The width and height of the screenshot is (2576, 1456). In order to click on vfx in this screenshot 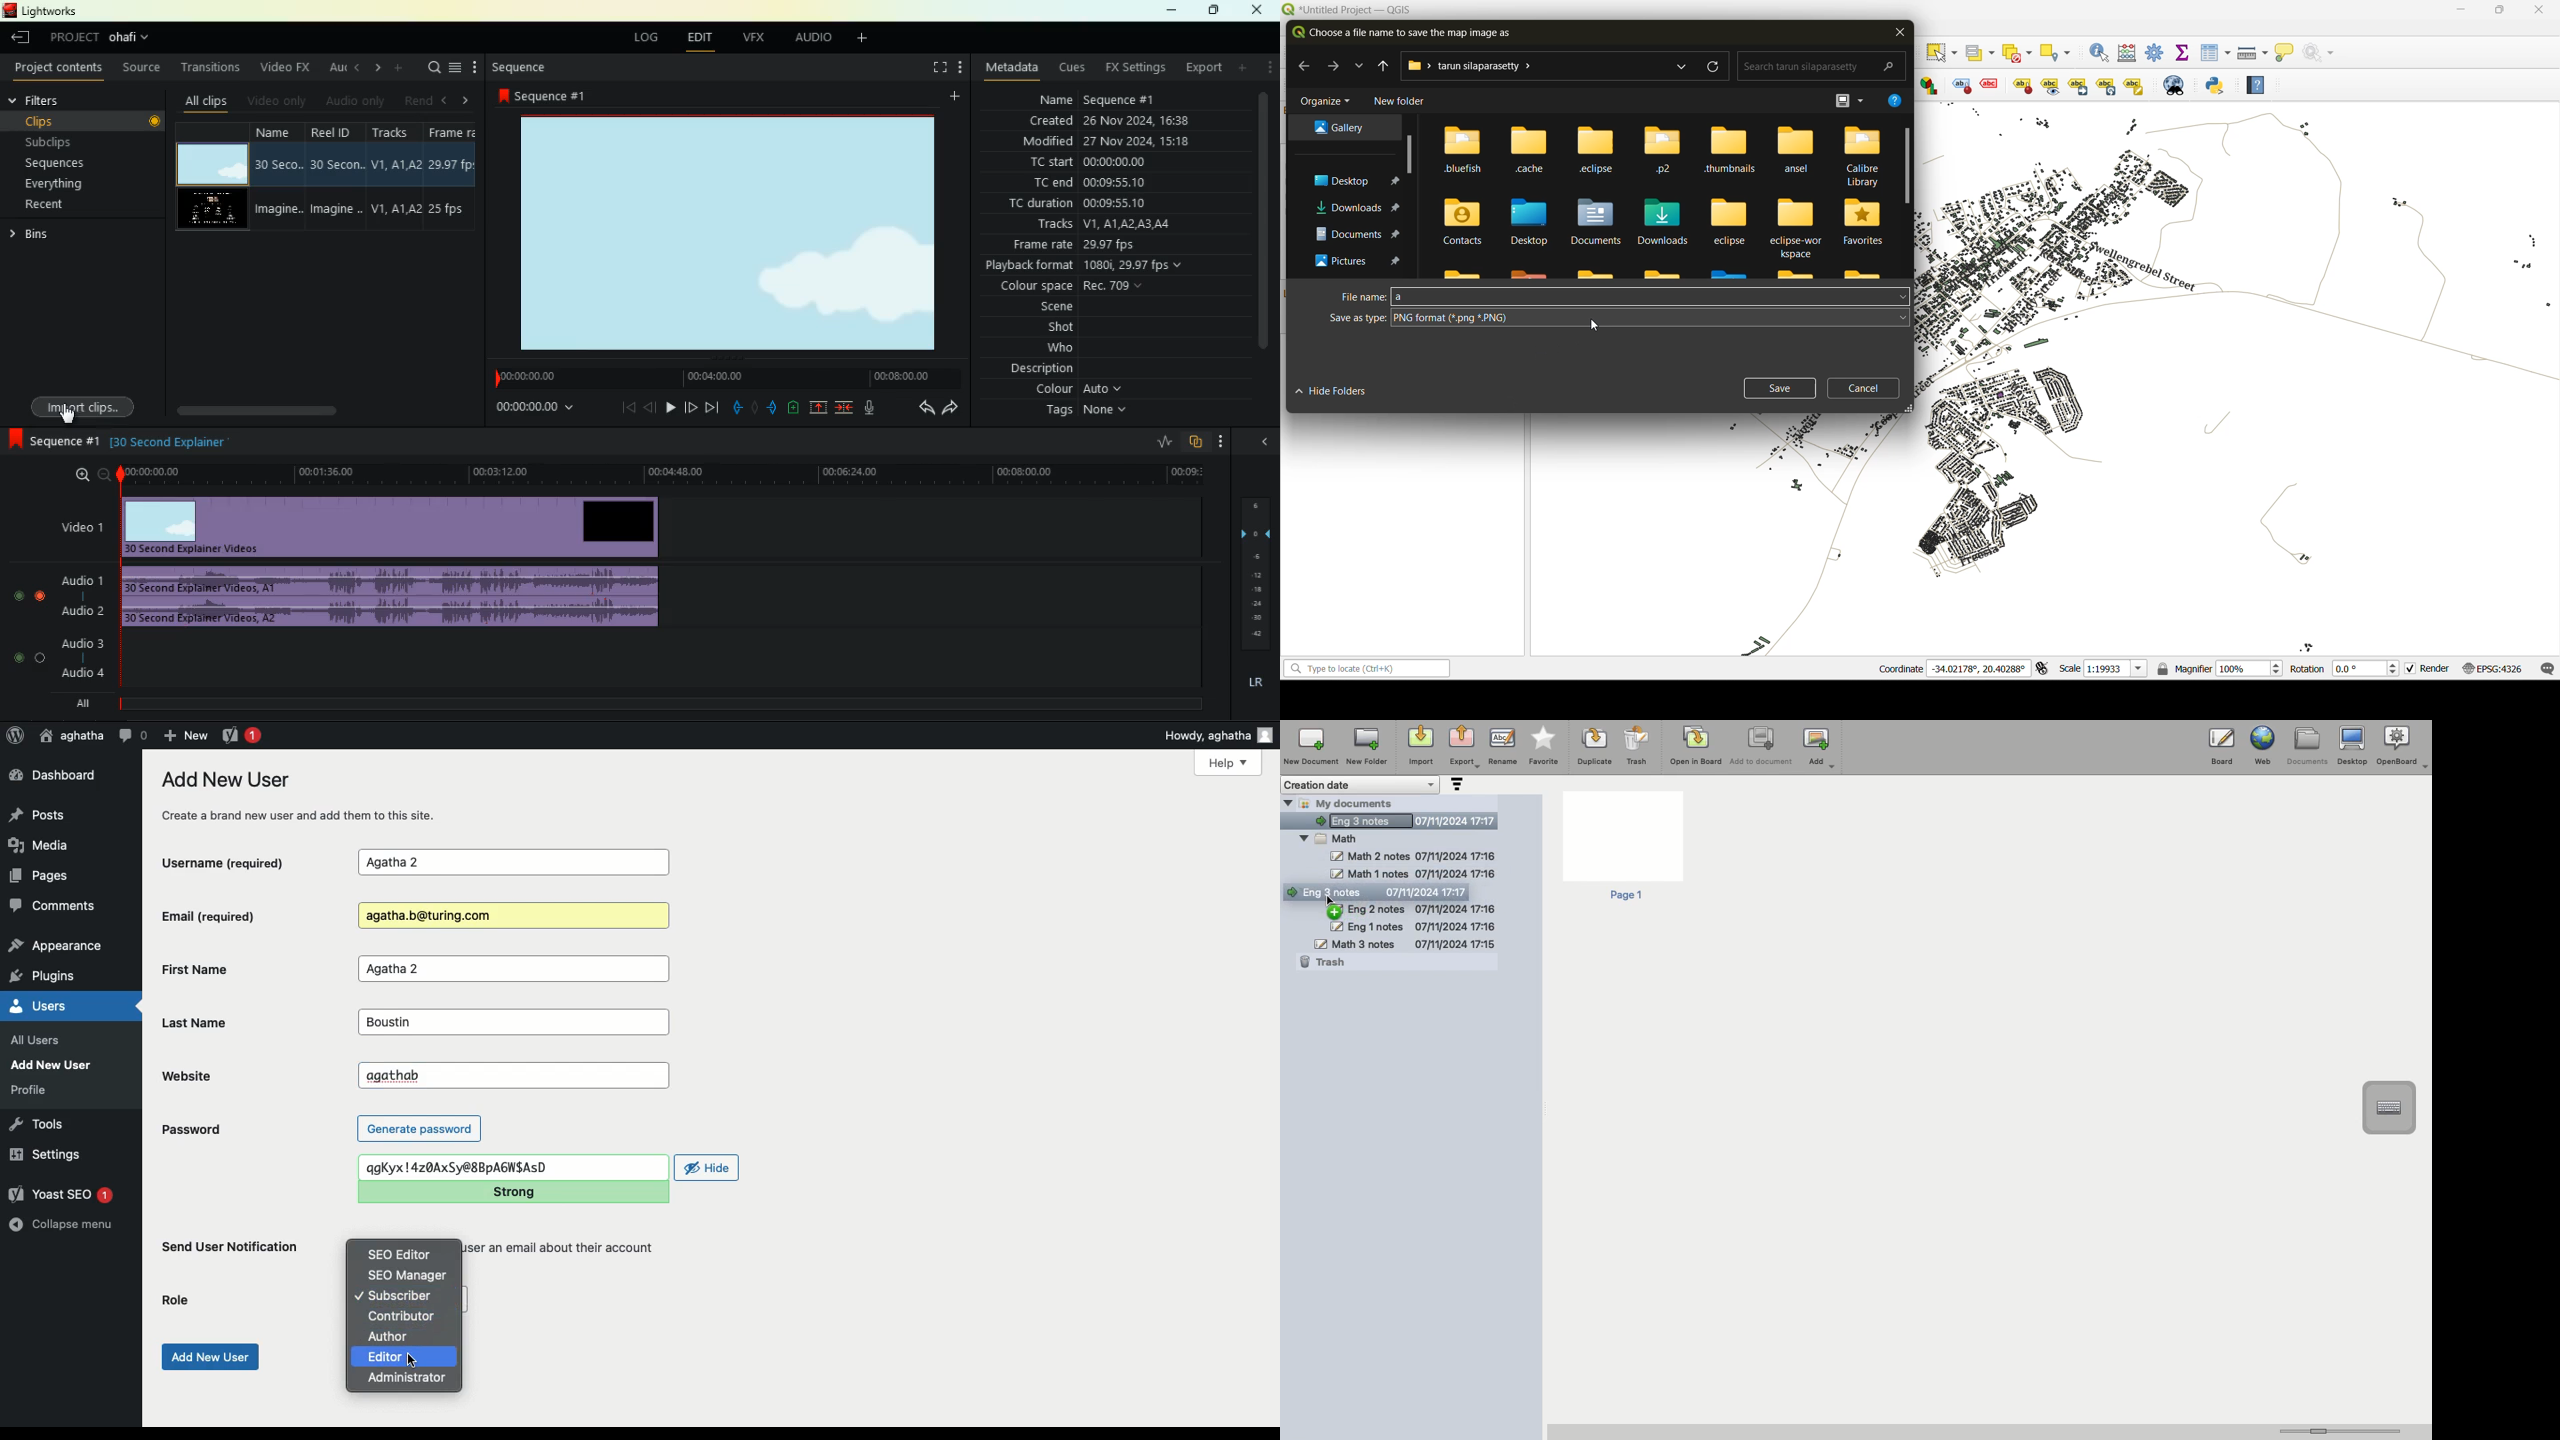, I will do `click(758, 37)`.